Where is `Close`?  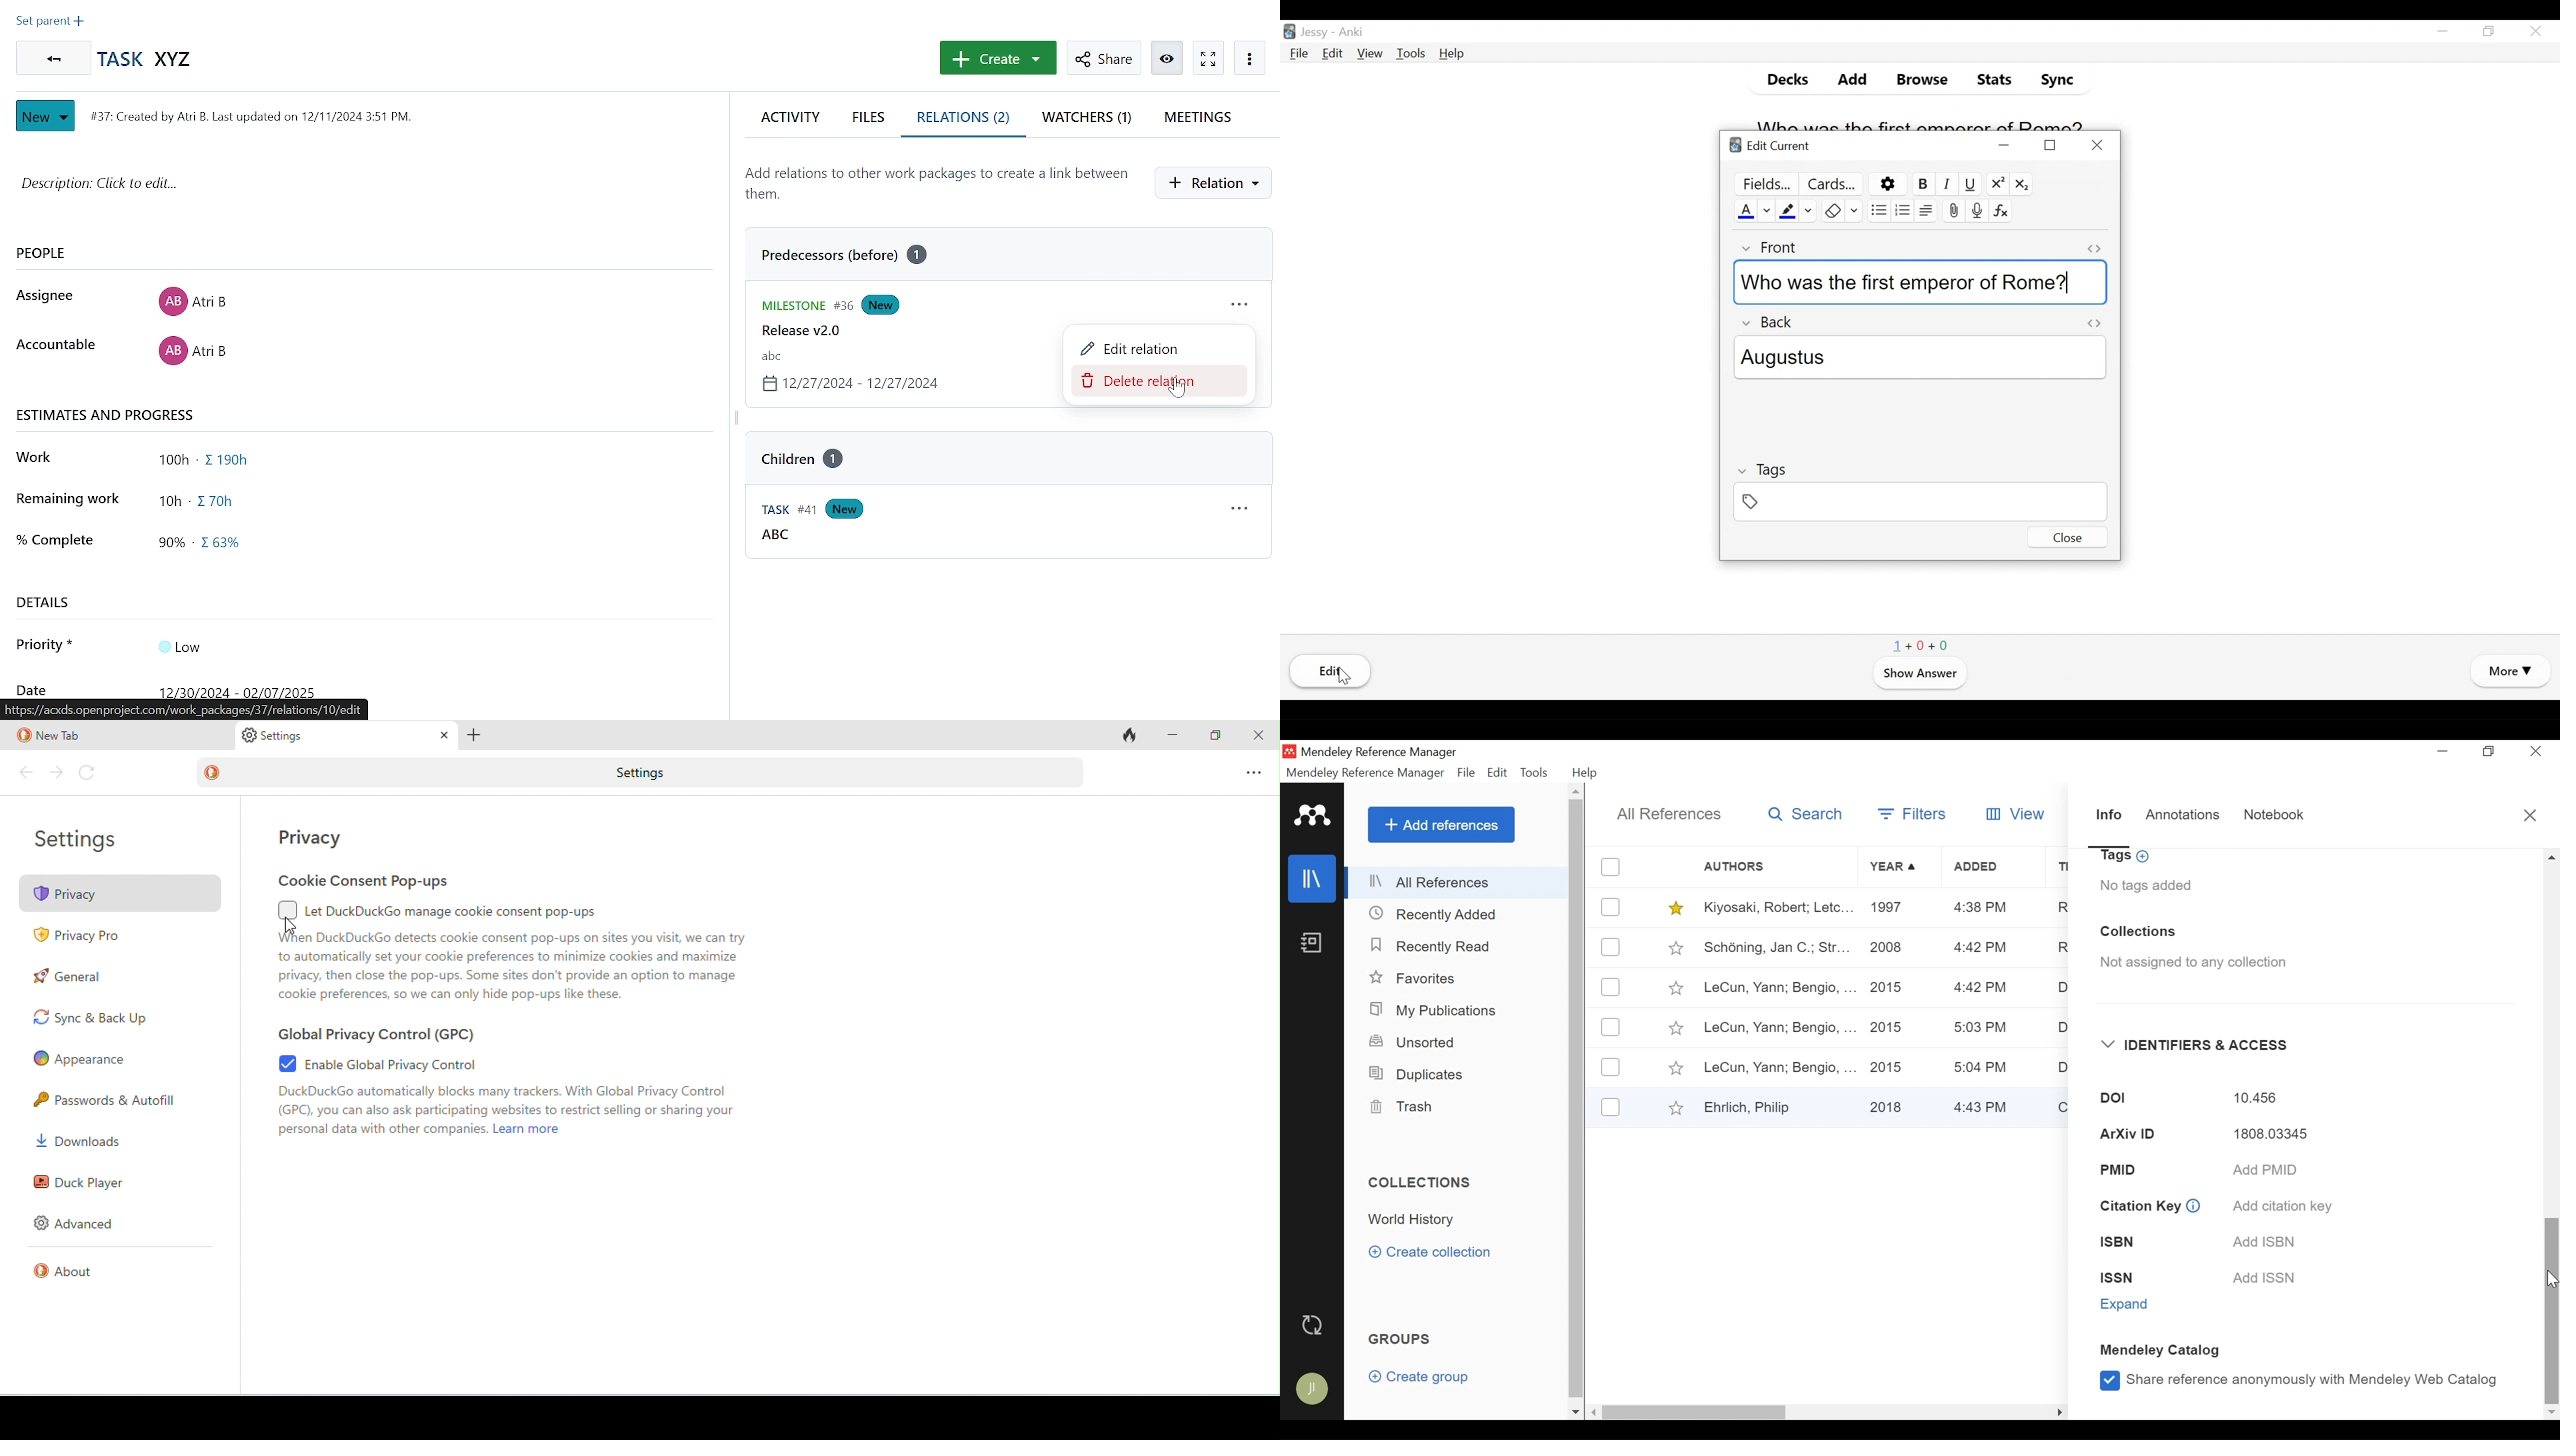
Close is located at coordinates (2067, 537).